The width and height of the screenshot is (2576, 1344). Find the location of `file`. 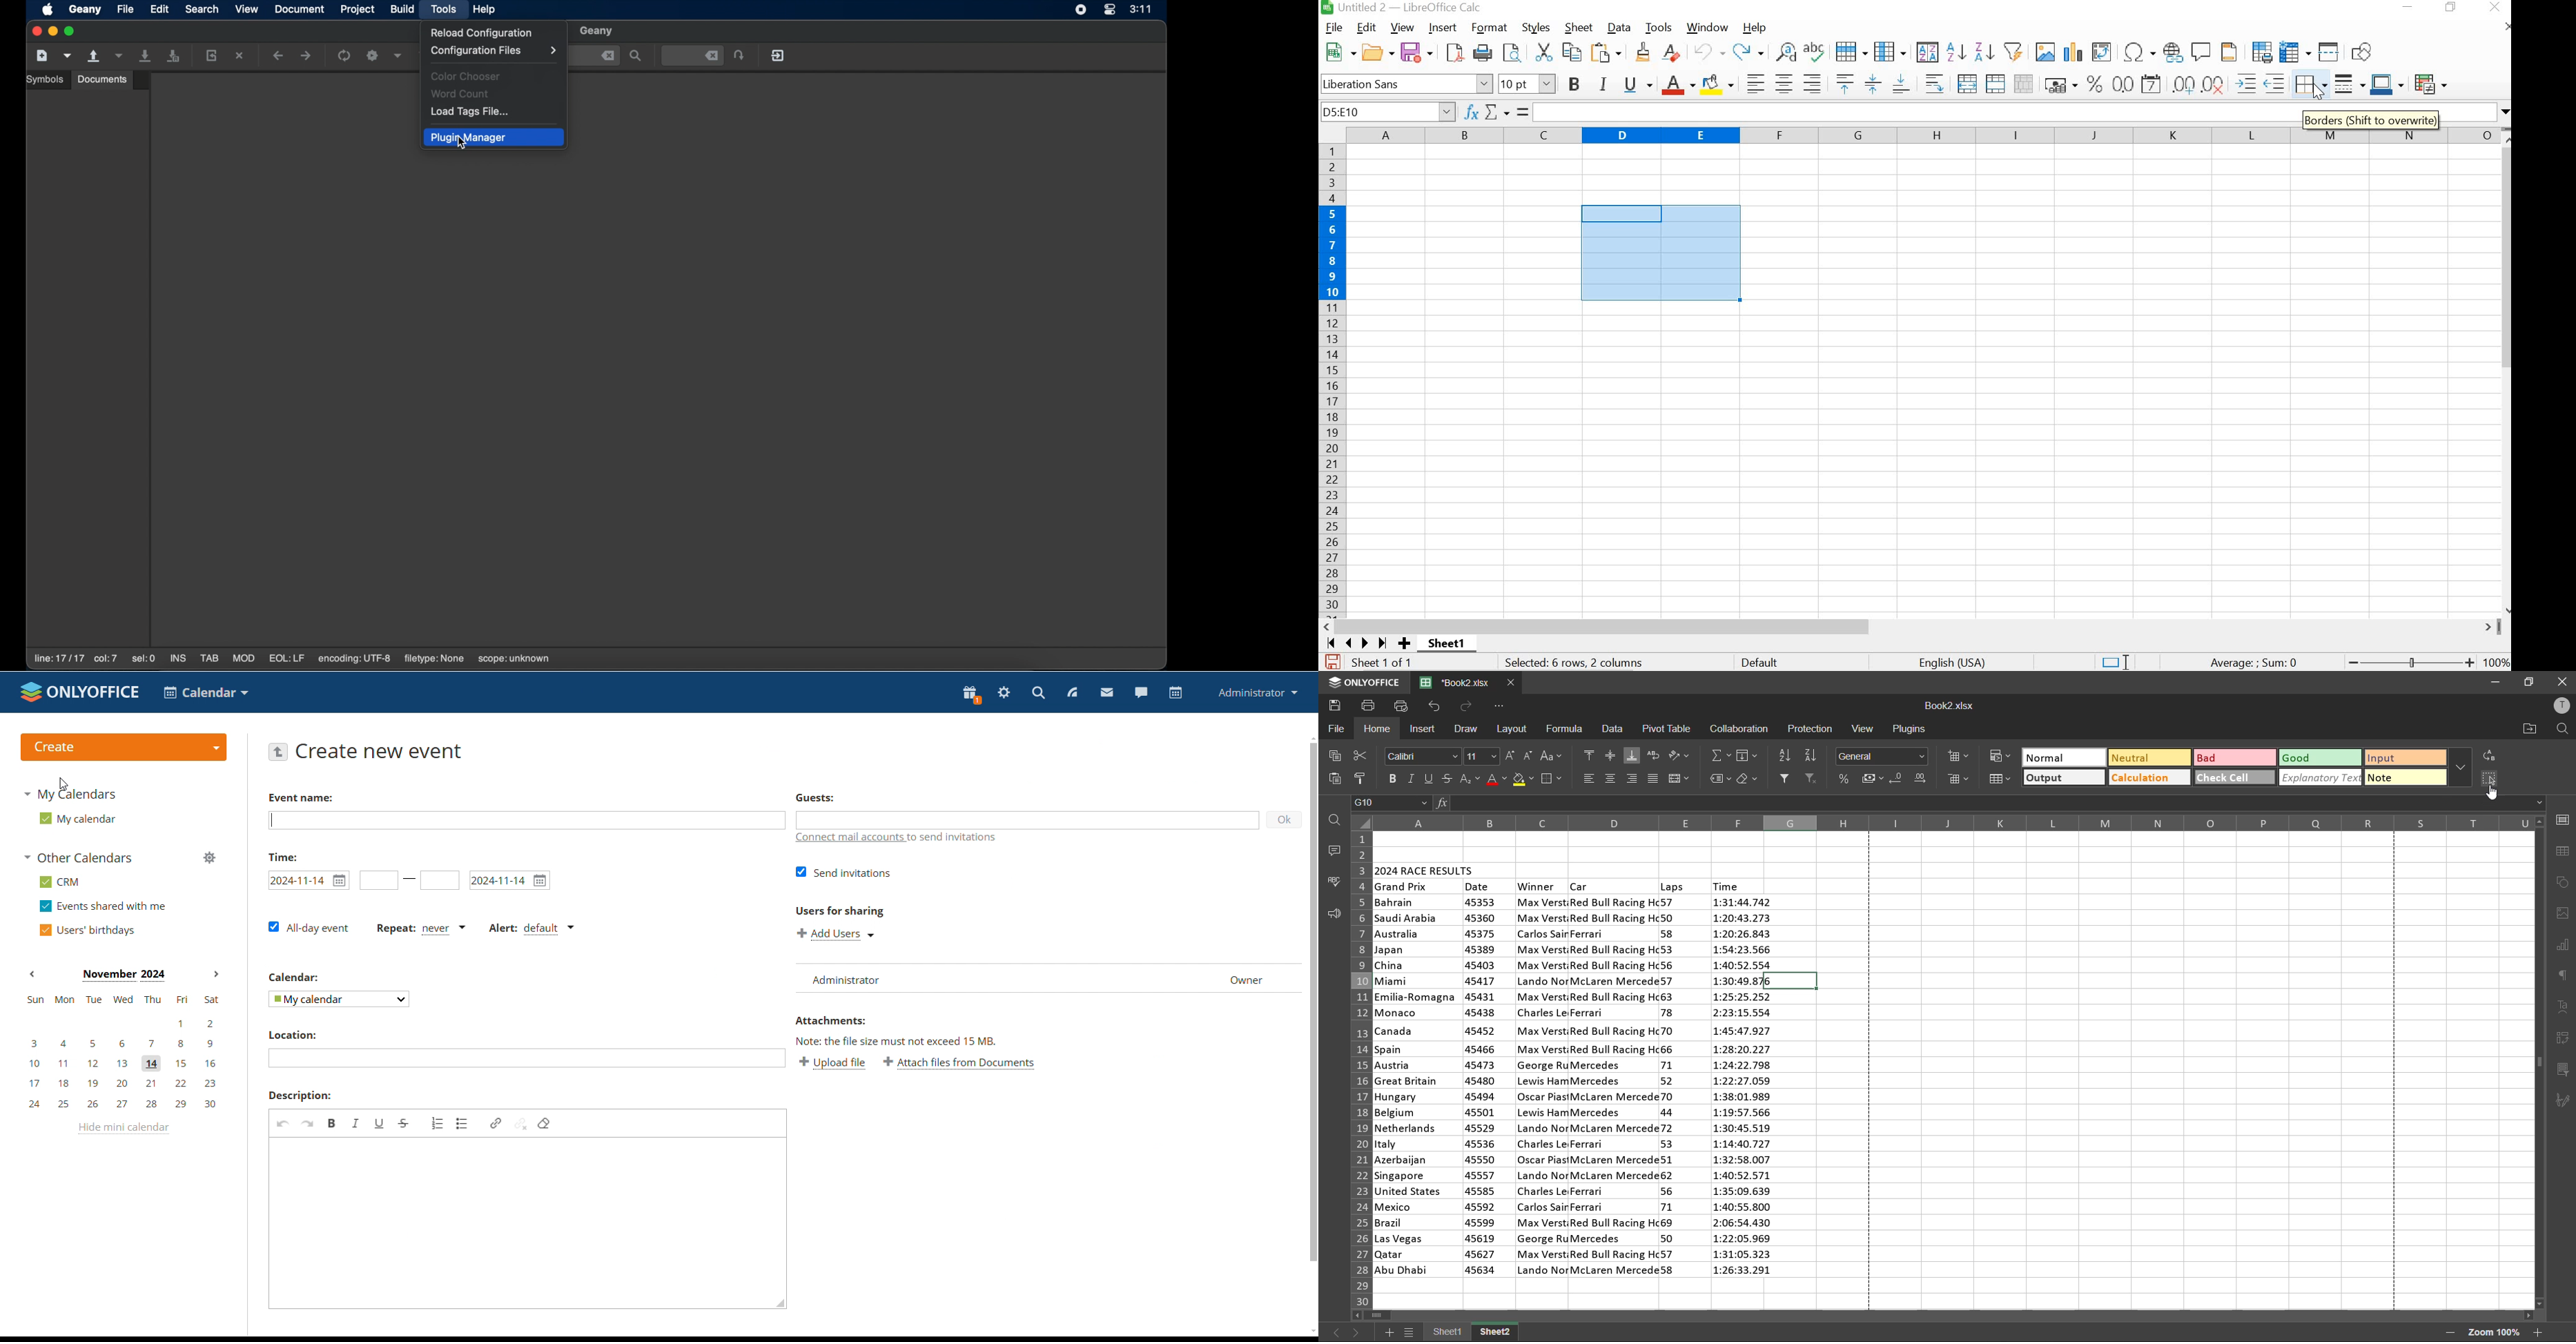

file is located at coordinates (1337, 727).